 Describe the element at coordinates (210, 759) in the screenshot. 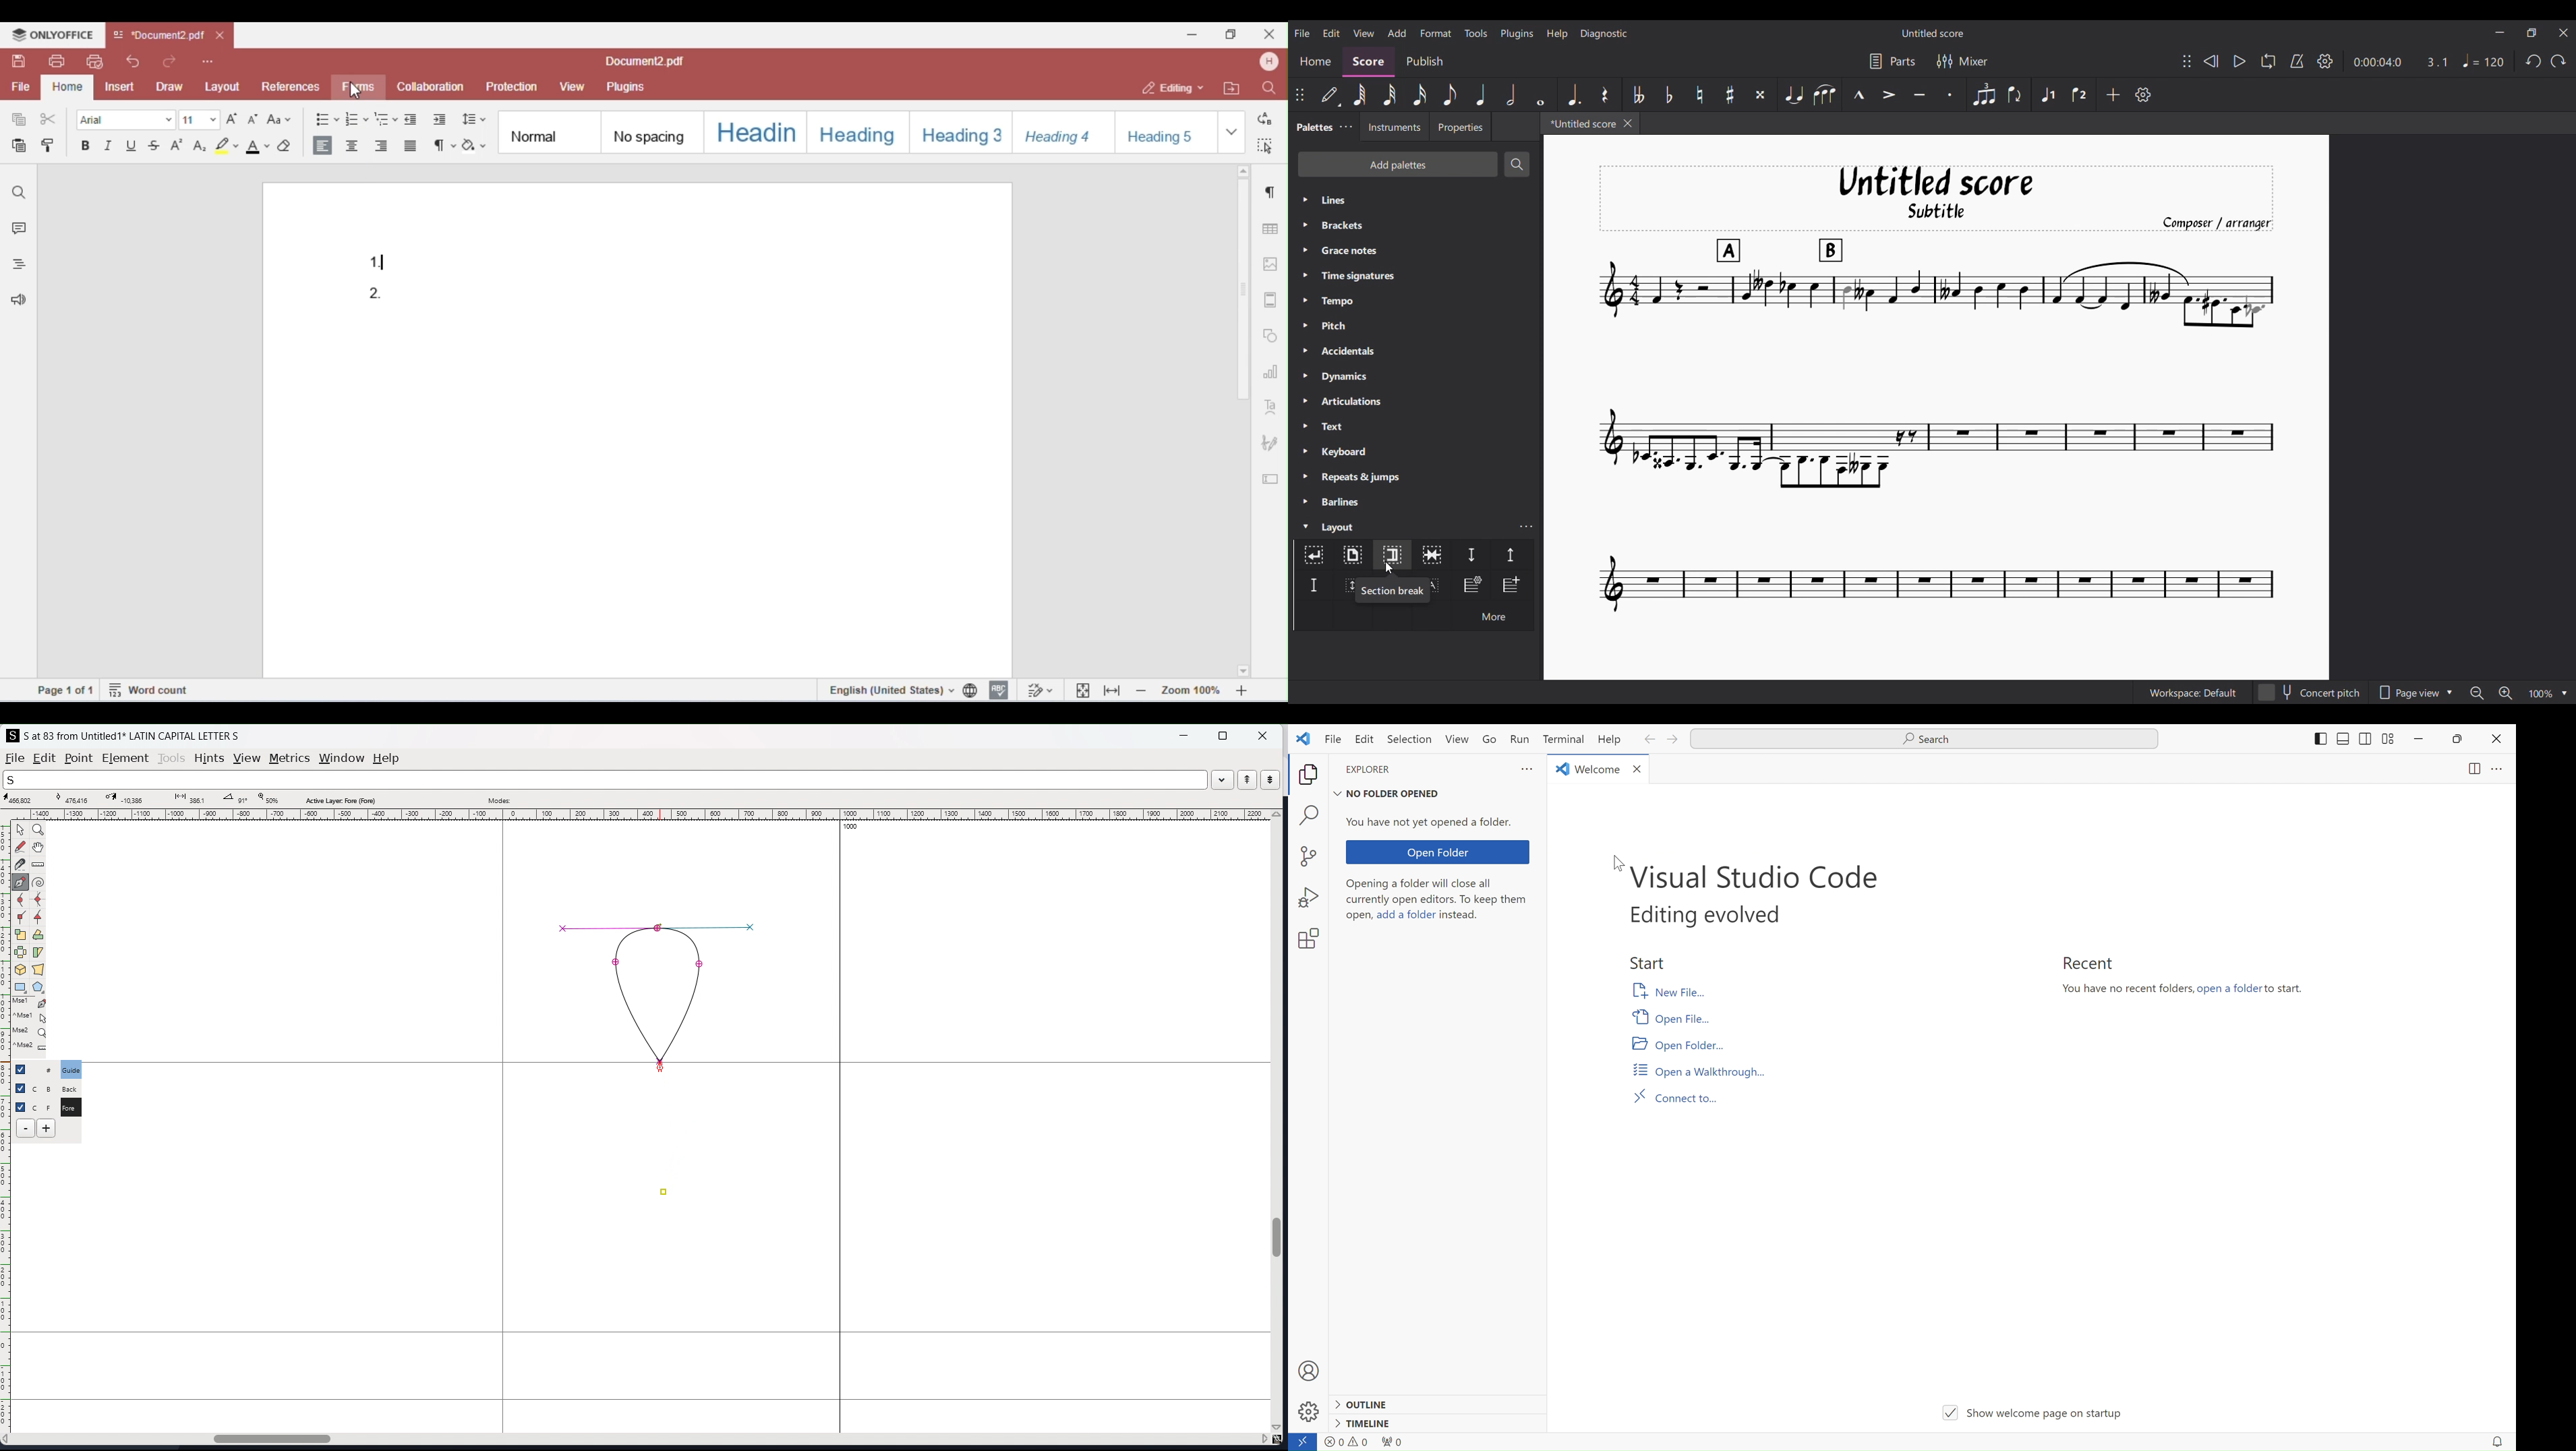

I see `hints` at that location.